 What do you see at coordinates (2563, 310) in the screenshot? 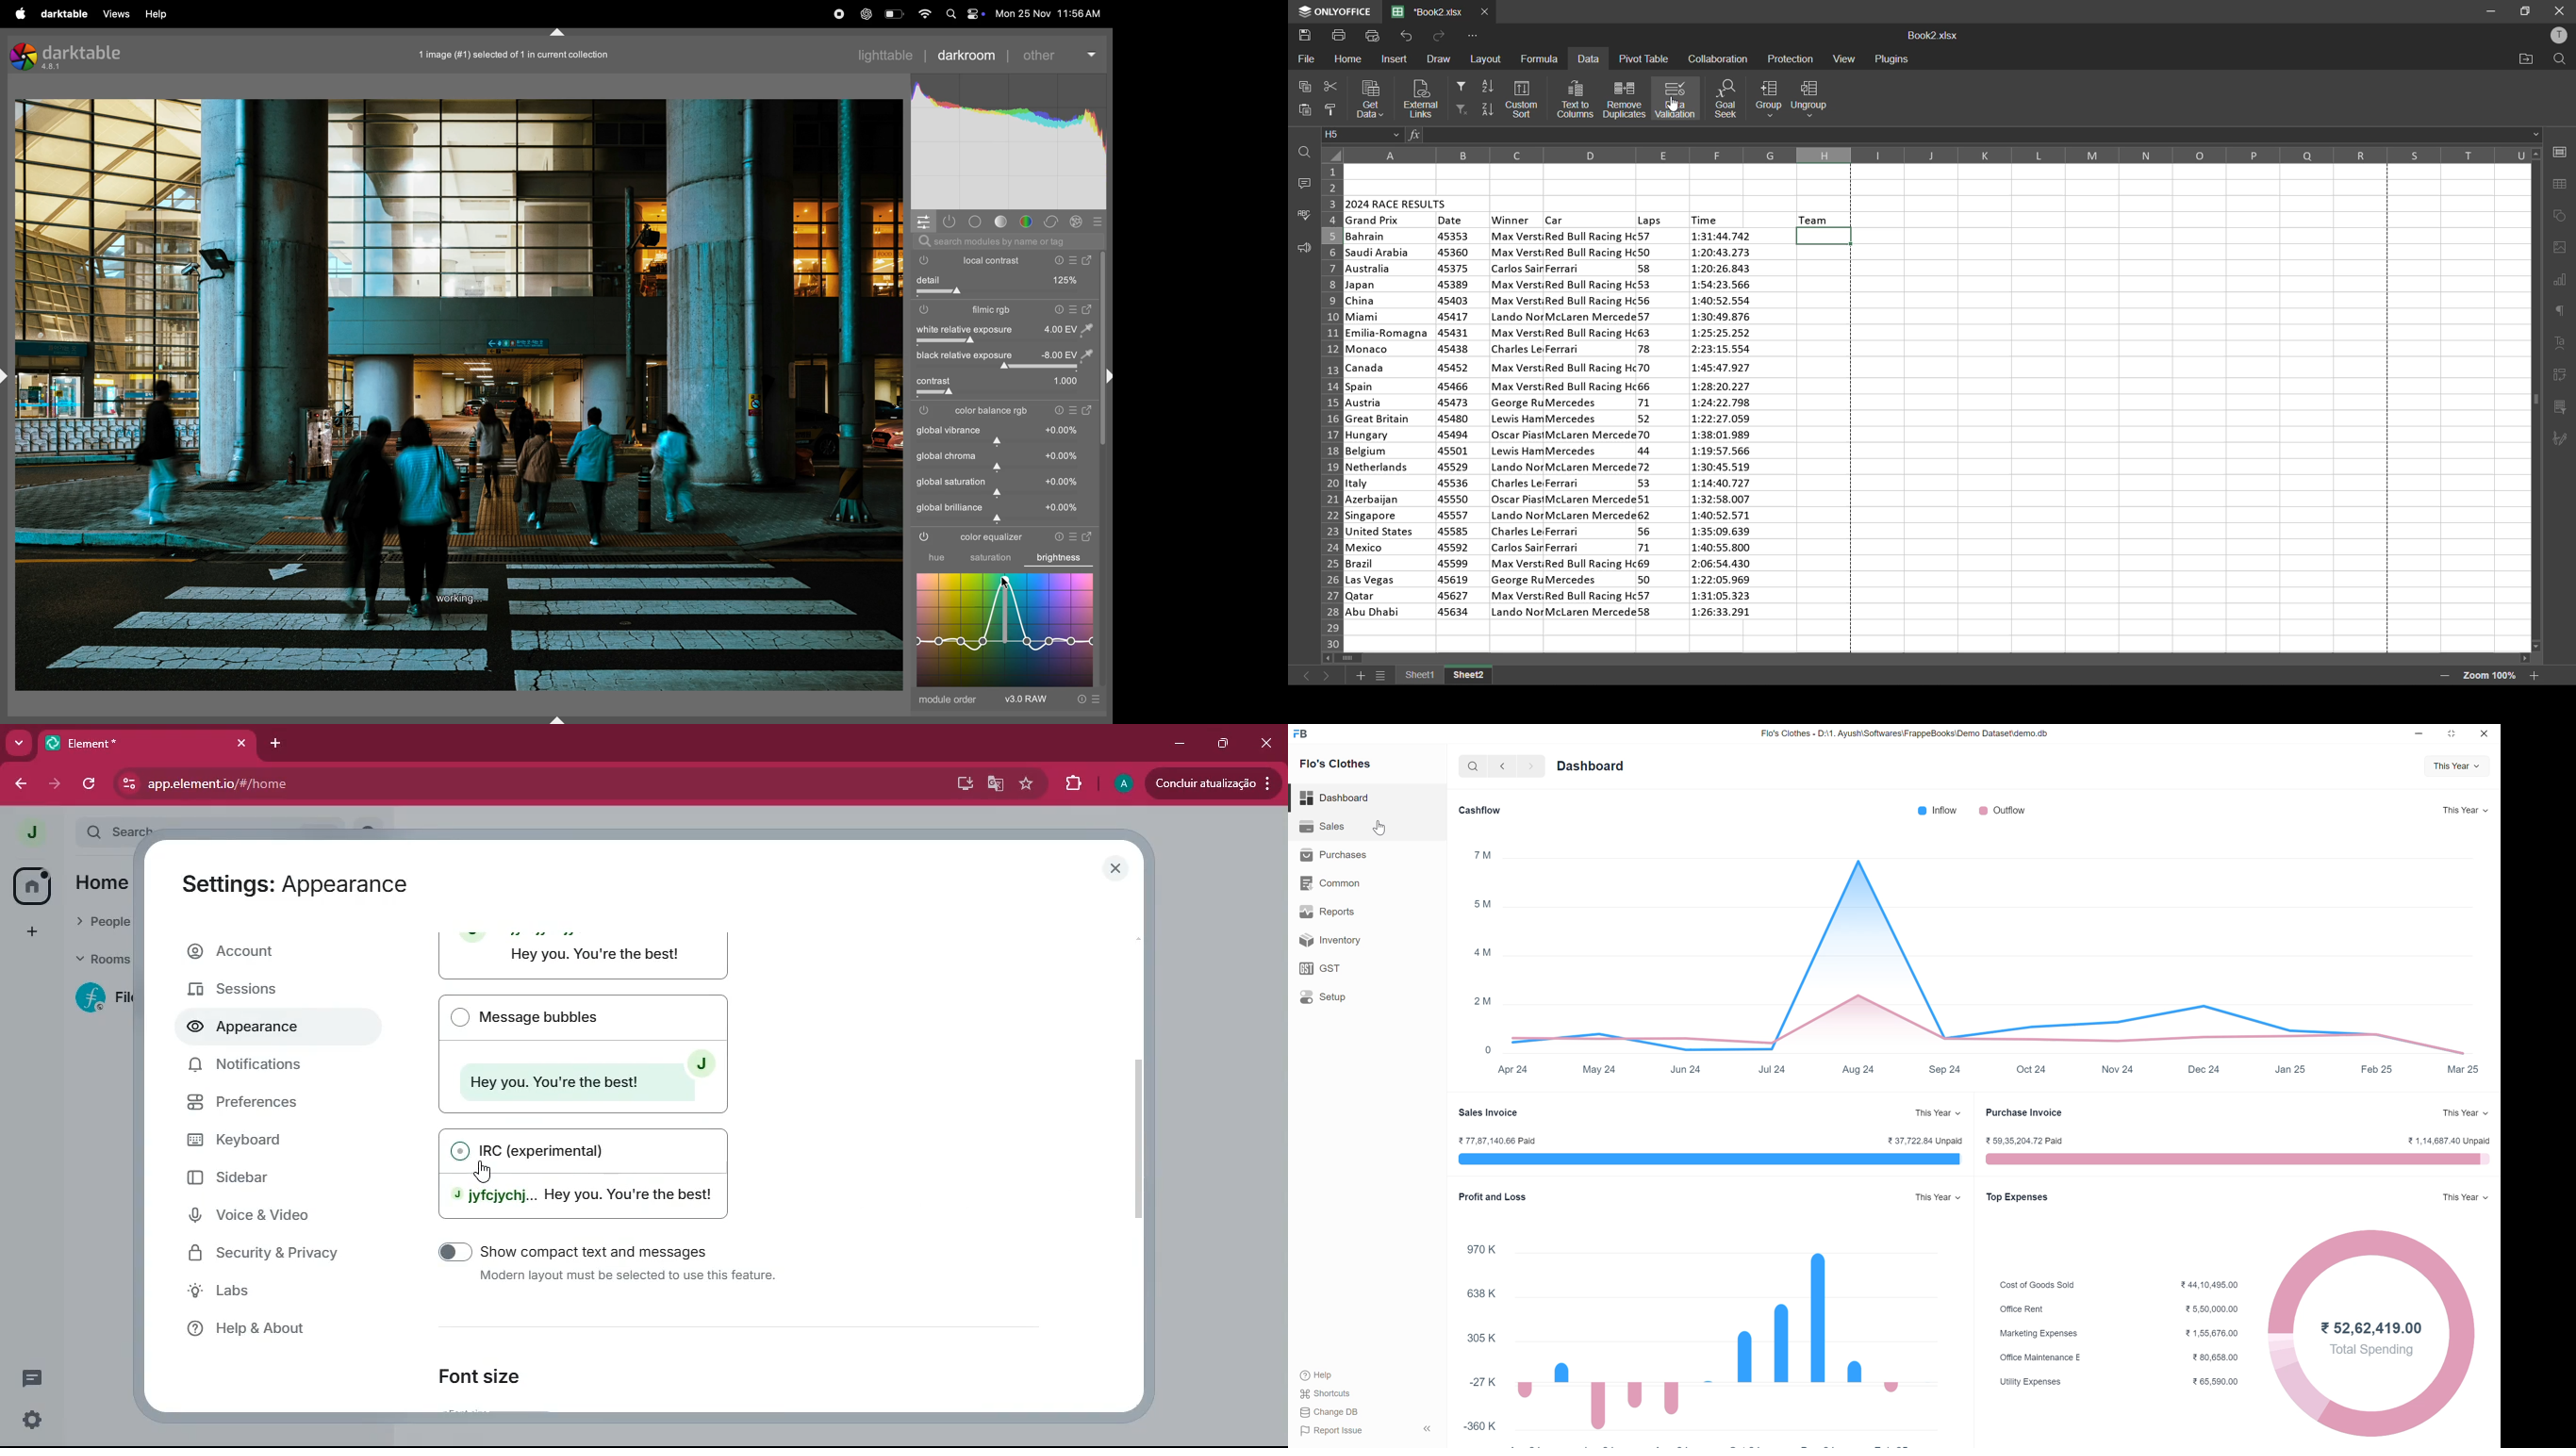
I see `paragraph` at bounding box center [2563, 310].